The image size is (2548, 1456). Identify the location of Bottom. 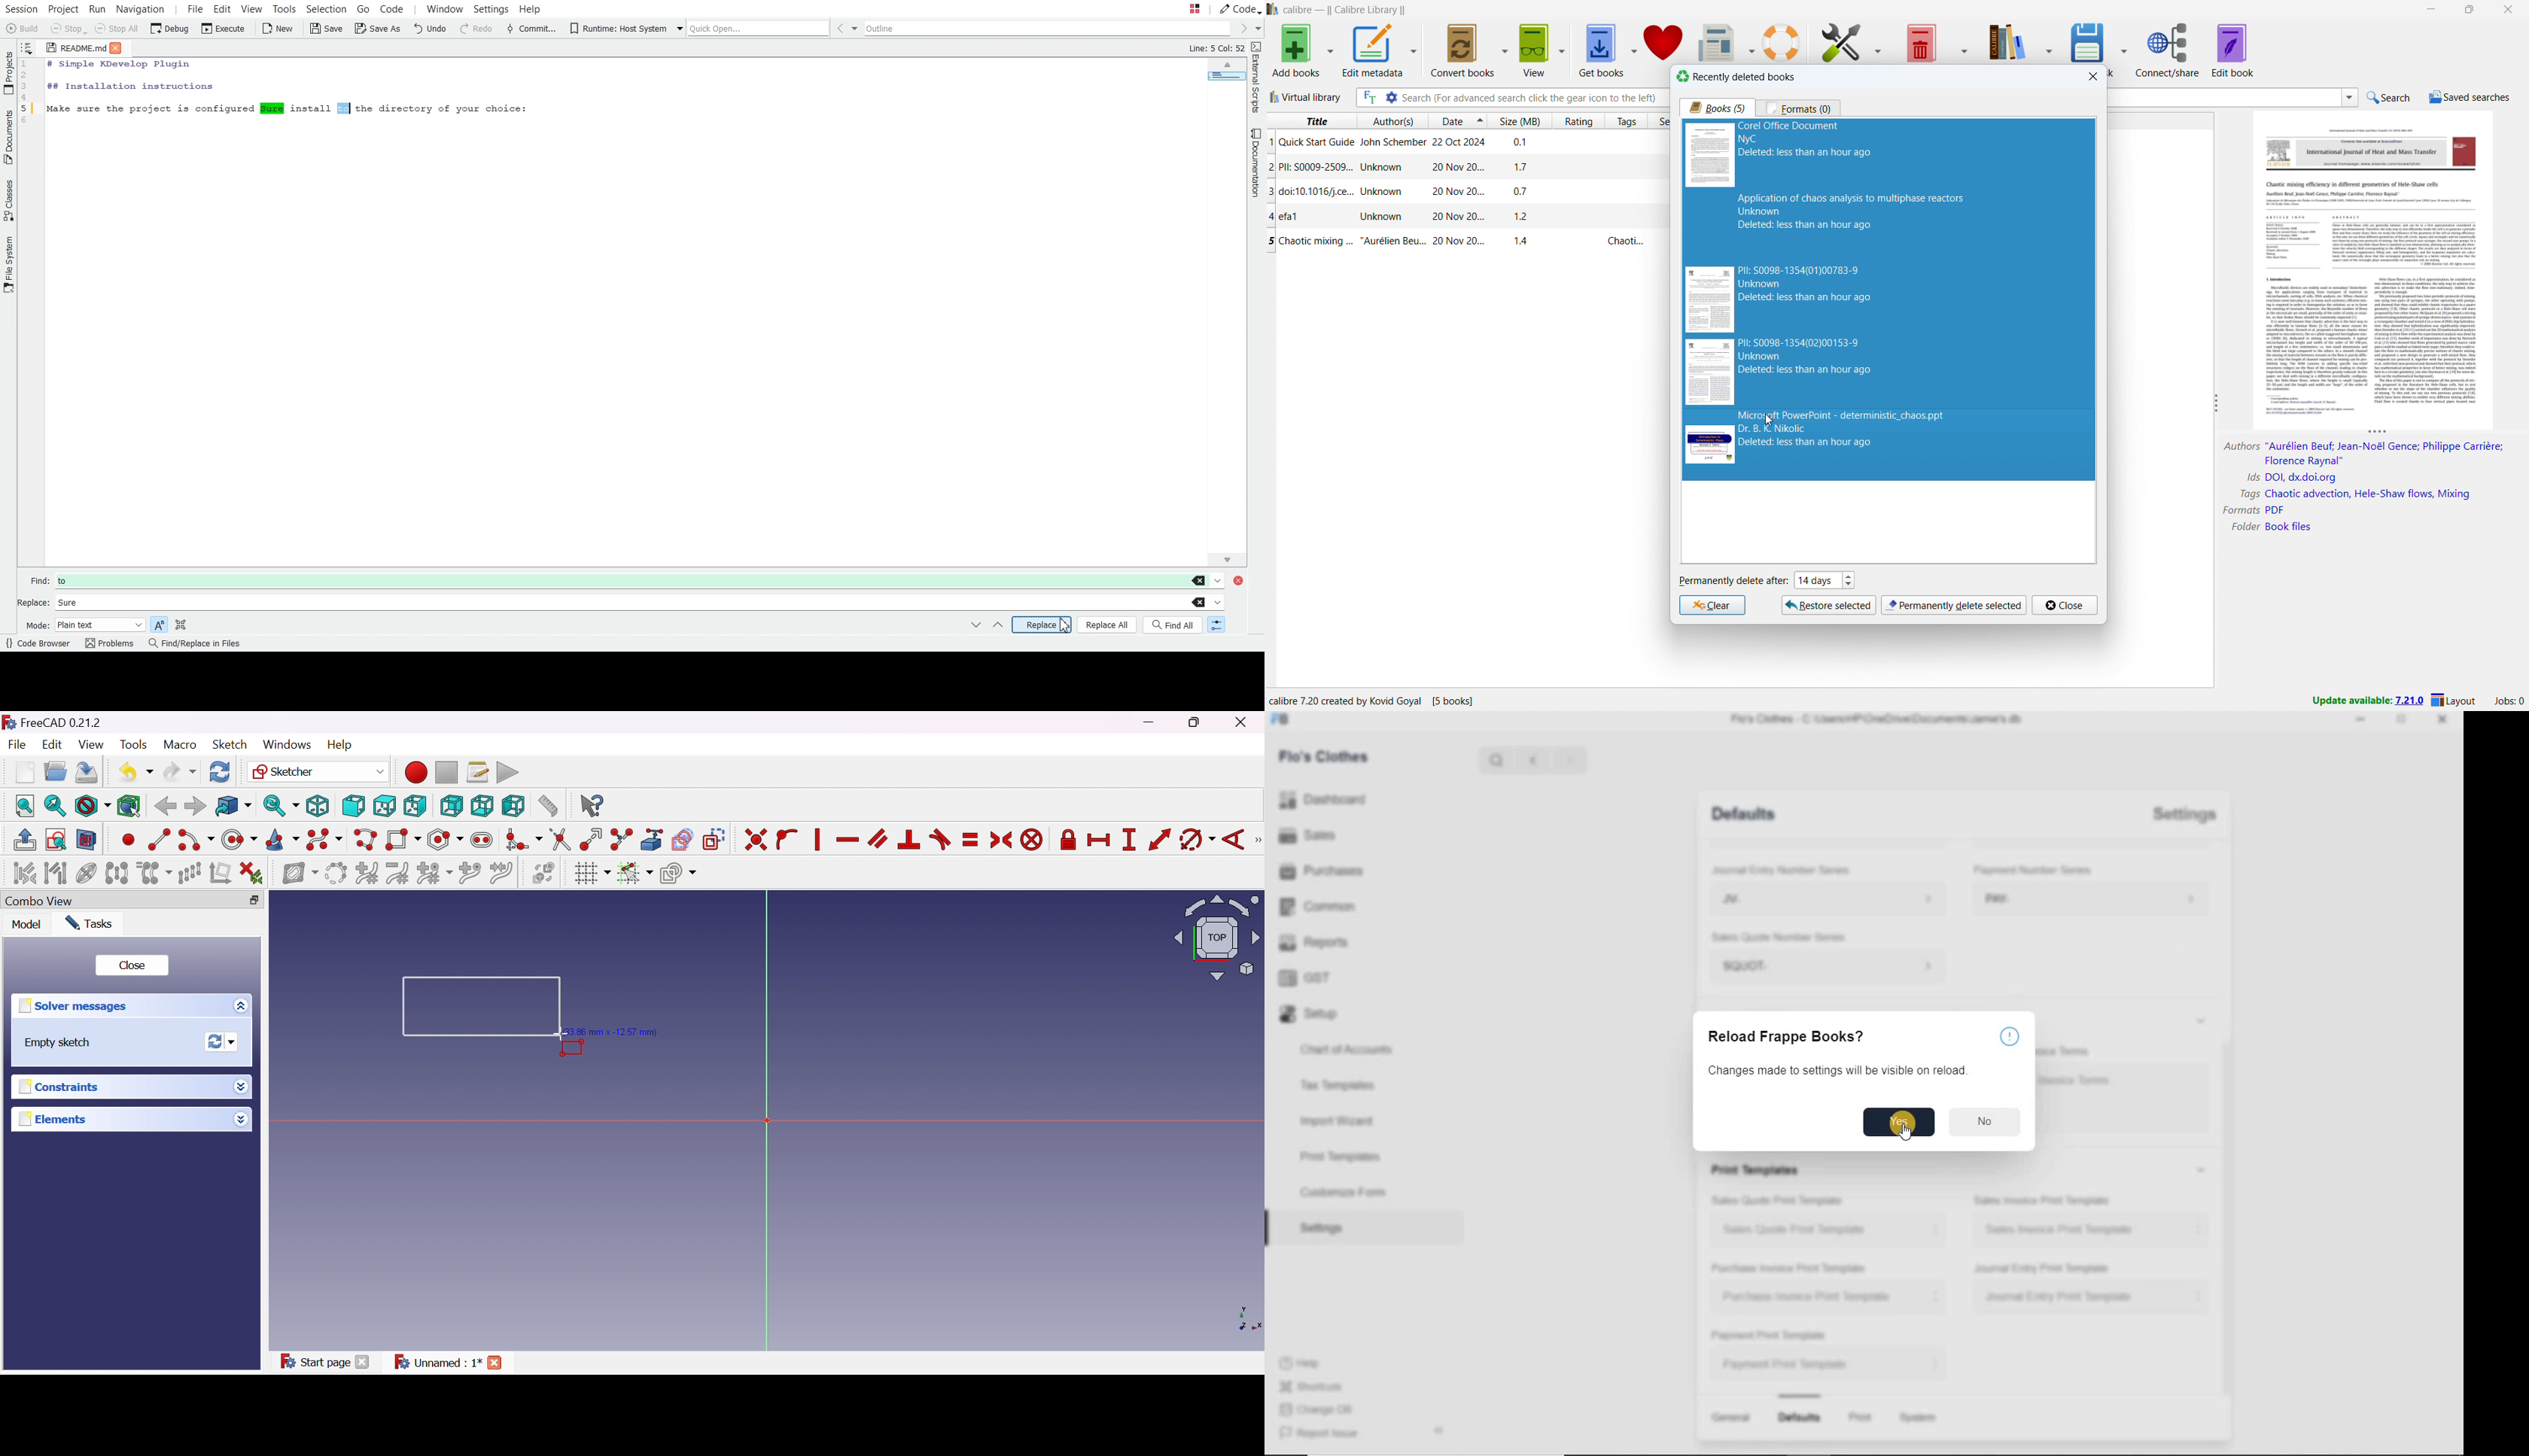
(481, 806).